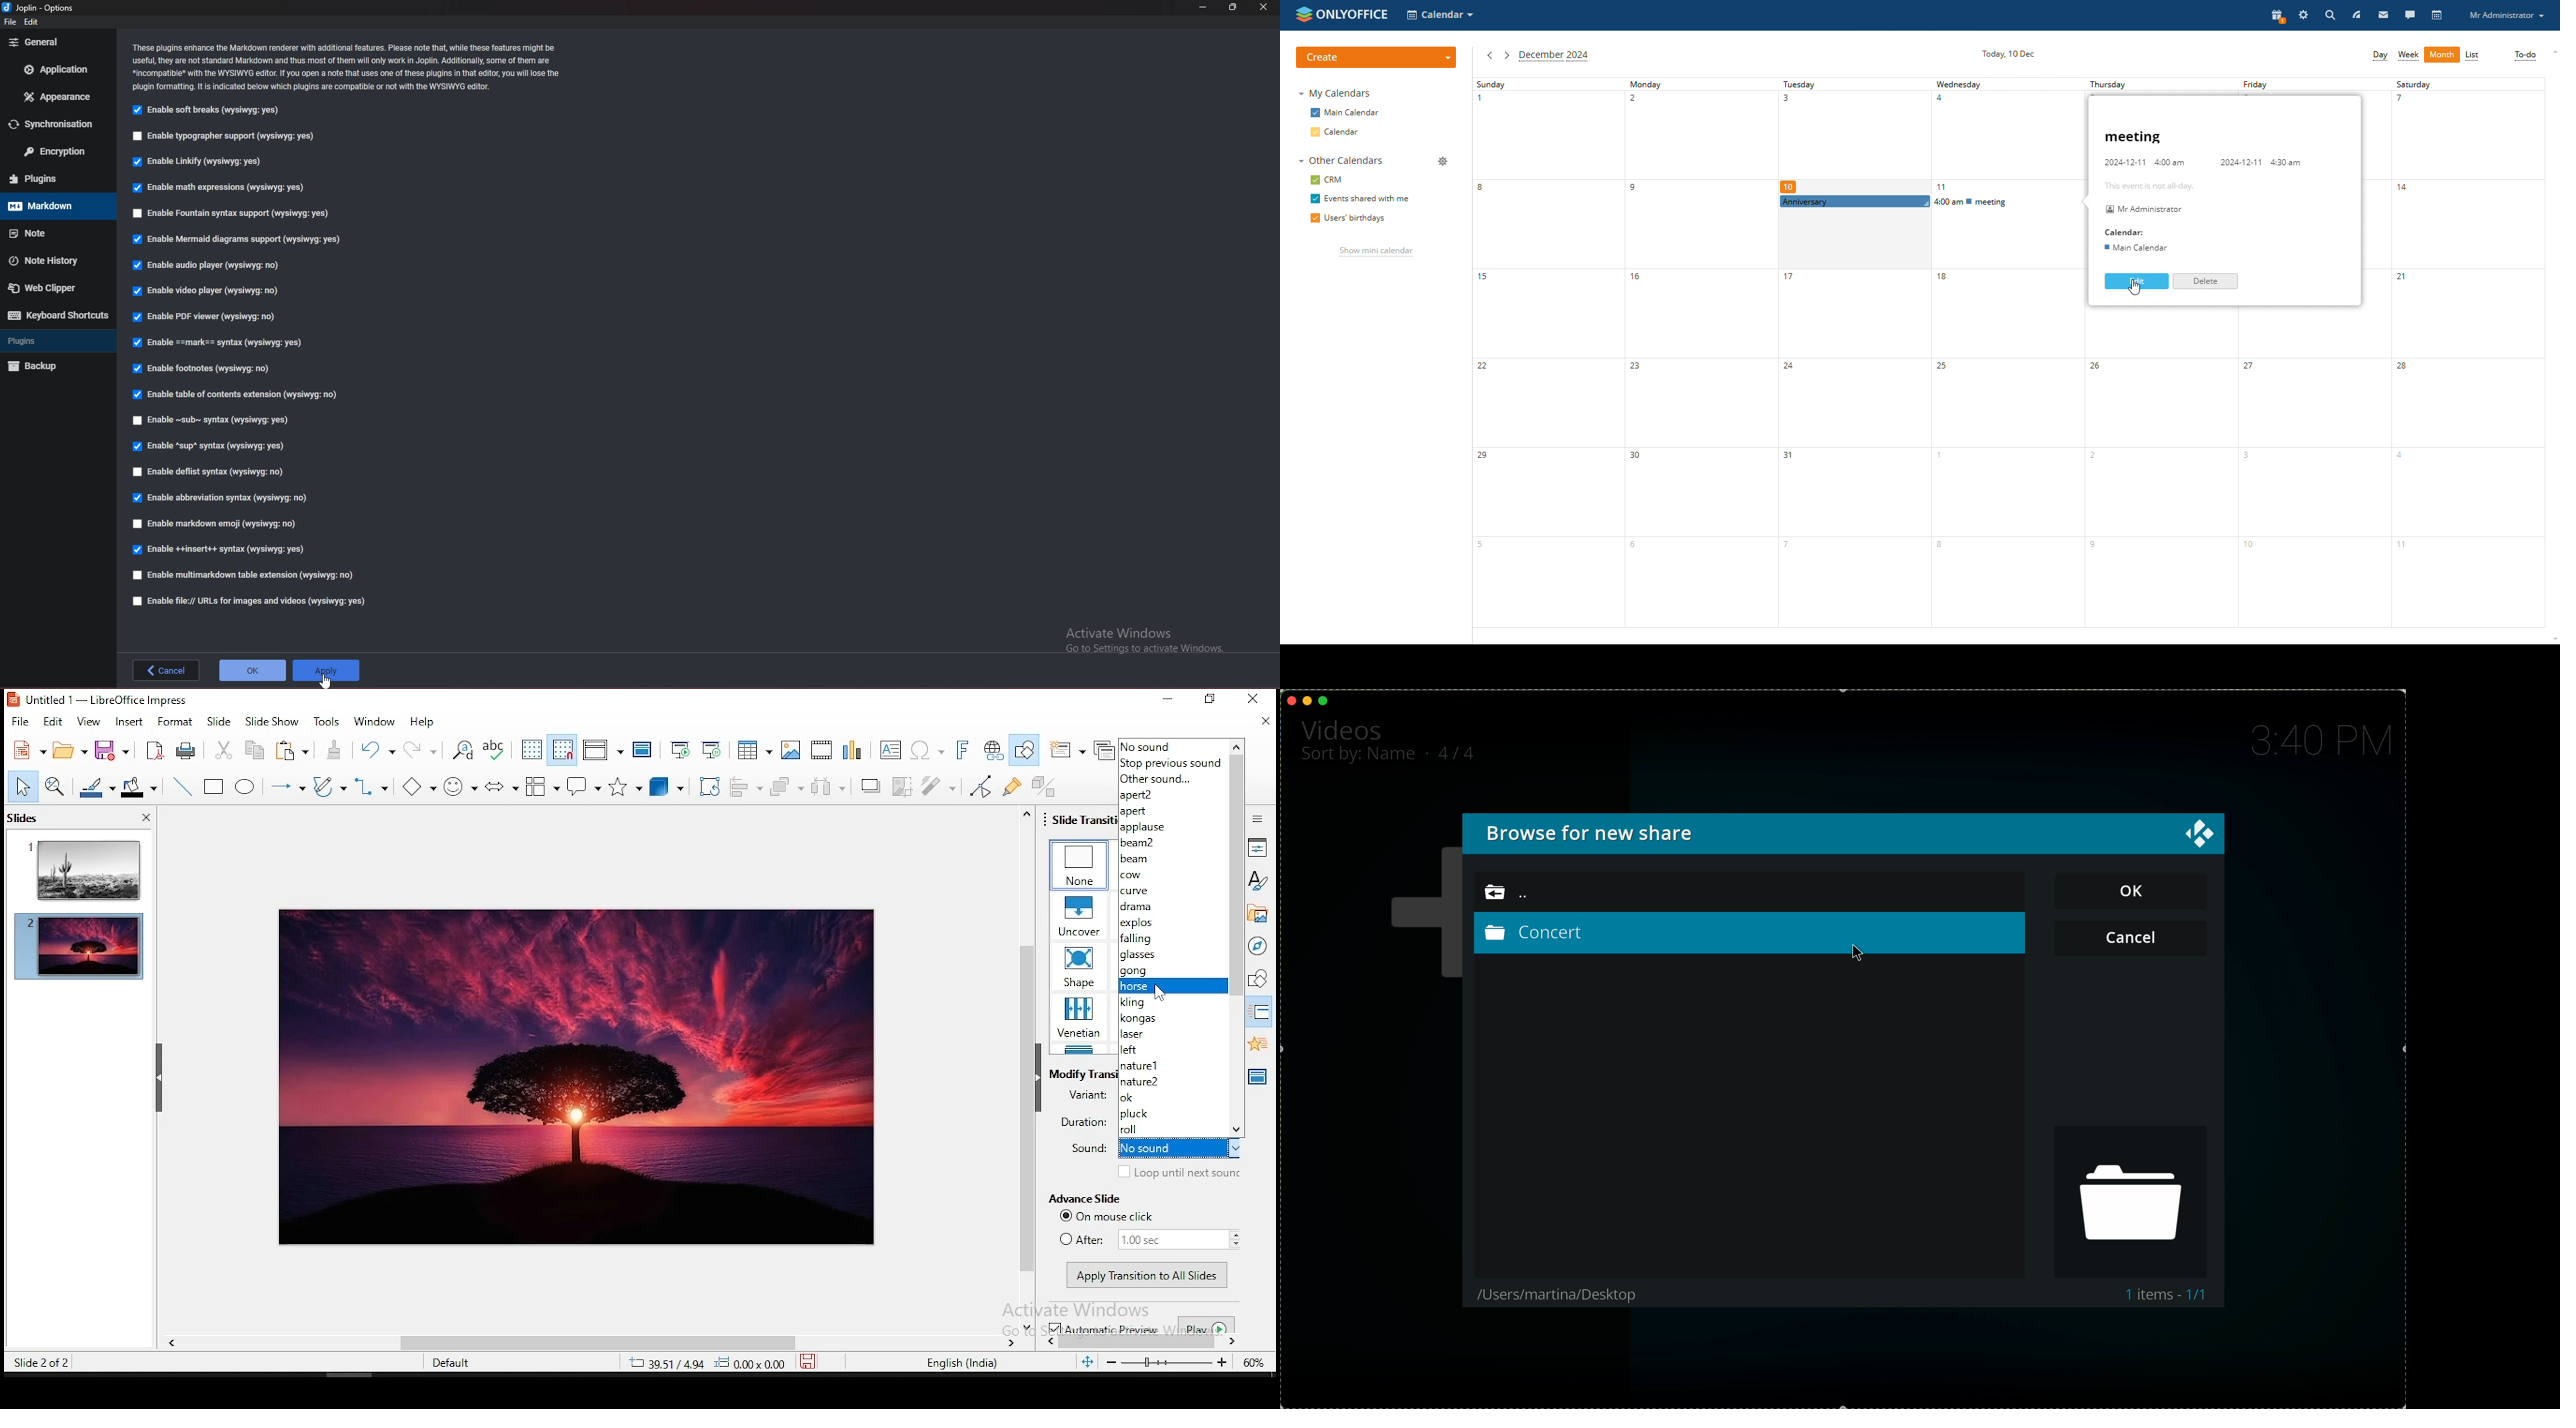 Image resolution: width=2576 pixels, height=1428 pixels. I want to click on filepath, so click(1552, 1296).